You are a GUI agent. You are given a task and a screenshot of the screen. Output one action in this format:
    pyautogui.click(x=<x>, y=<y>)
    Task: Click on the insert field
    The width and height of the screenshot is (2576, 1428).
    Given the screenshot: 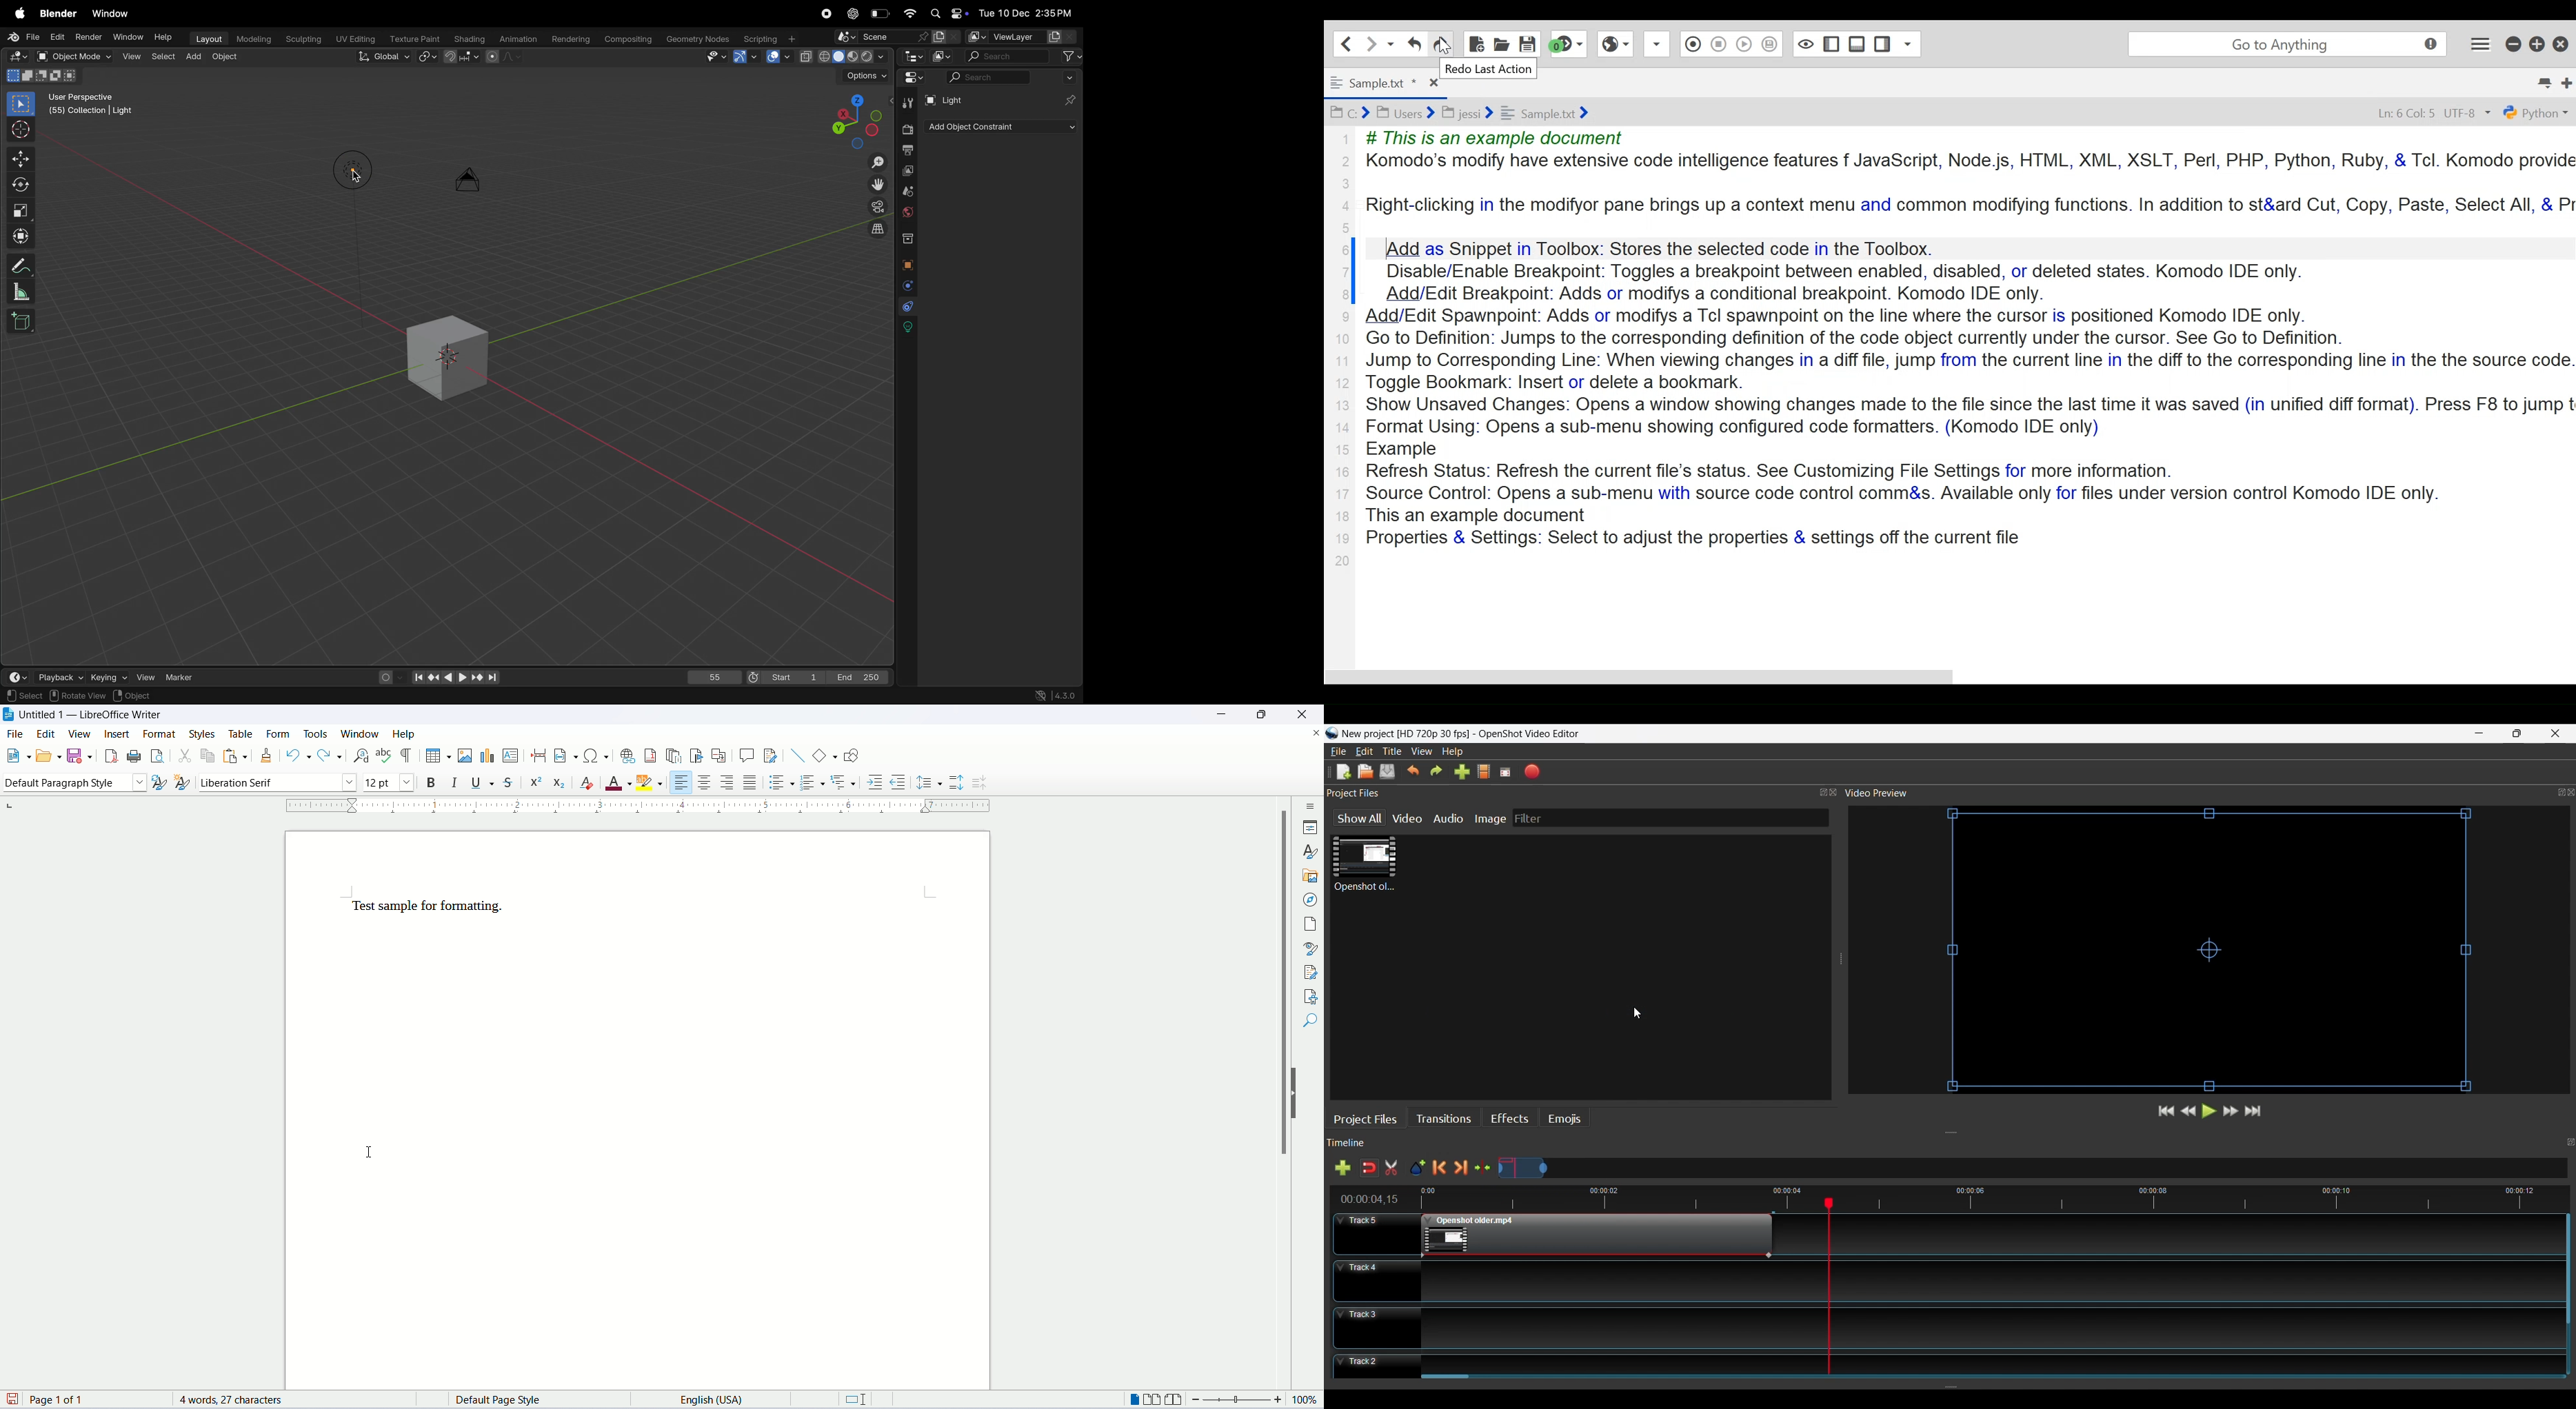 What is the action you would take?
    pyautogui.click(x=564, y=755)
    